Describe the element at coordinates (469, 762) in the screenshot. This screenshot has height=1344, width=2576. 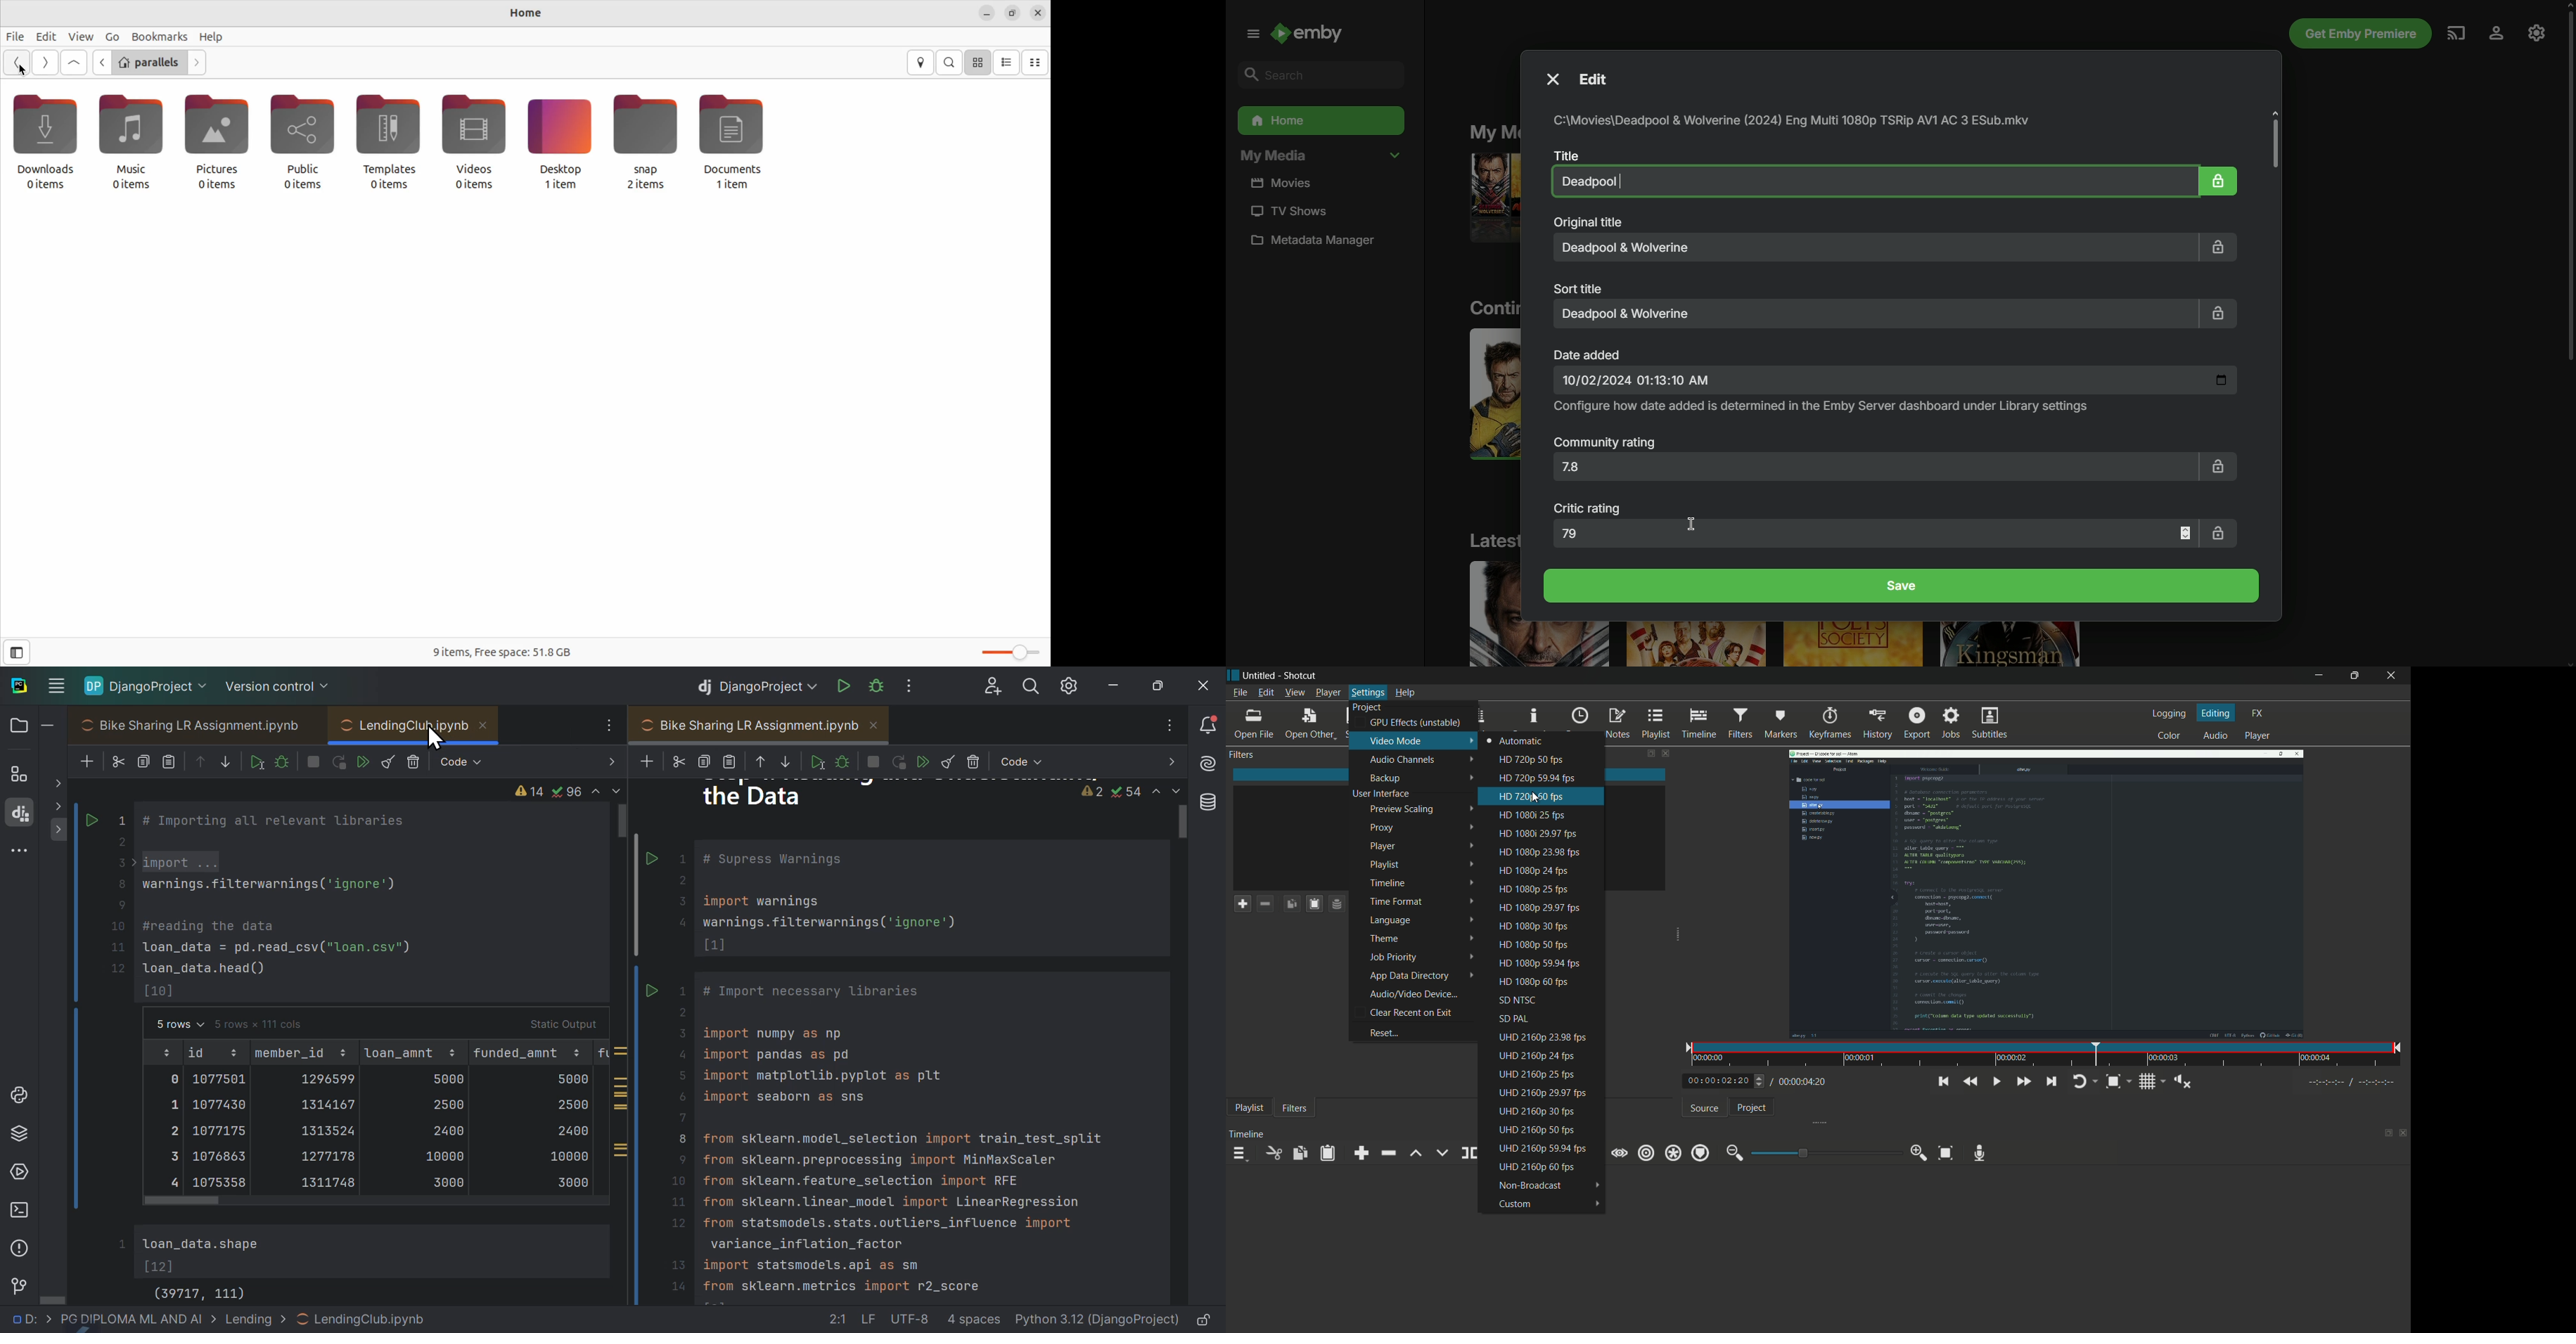
I see `Code` at that location.